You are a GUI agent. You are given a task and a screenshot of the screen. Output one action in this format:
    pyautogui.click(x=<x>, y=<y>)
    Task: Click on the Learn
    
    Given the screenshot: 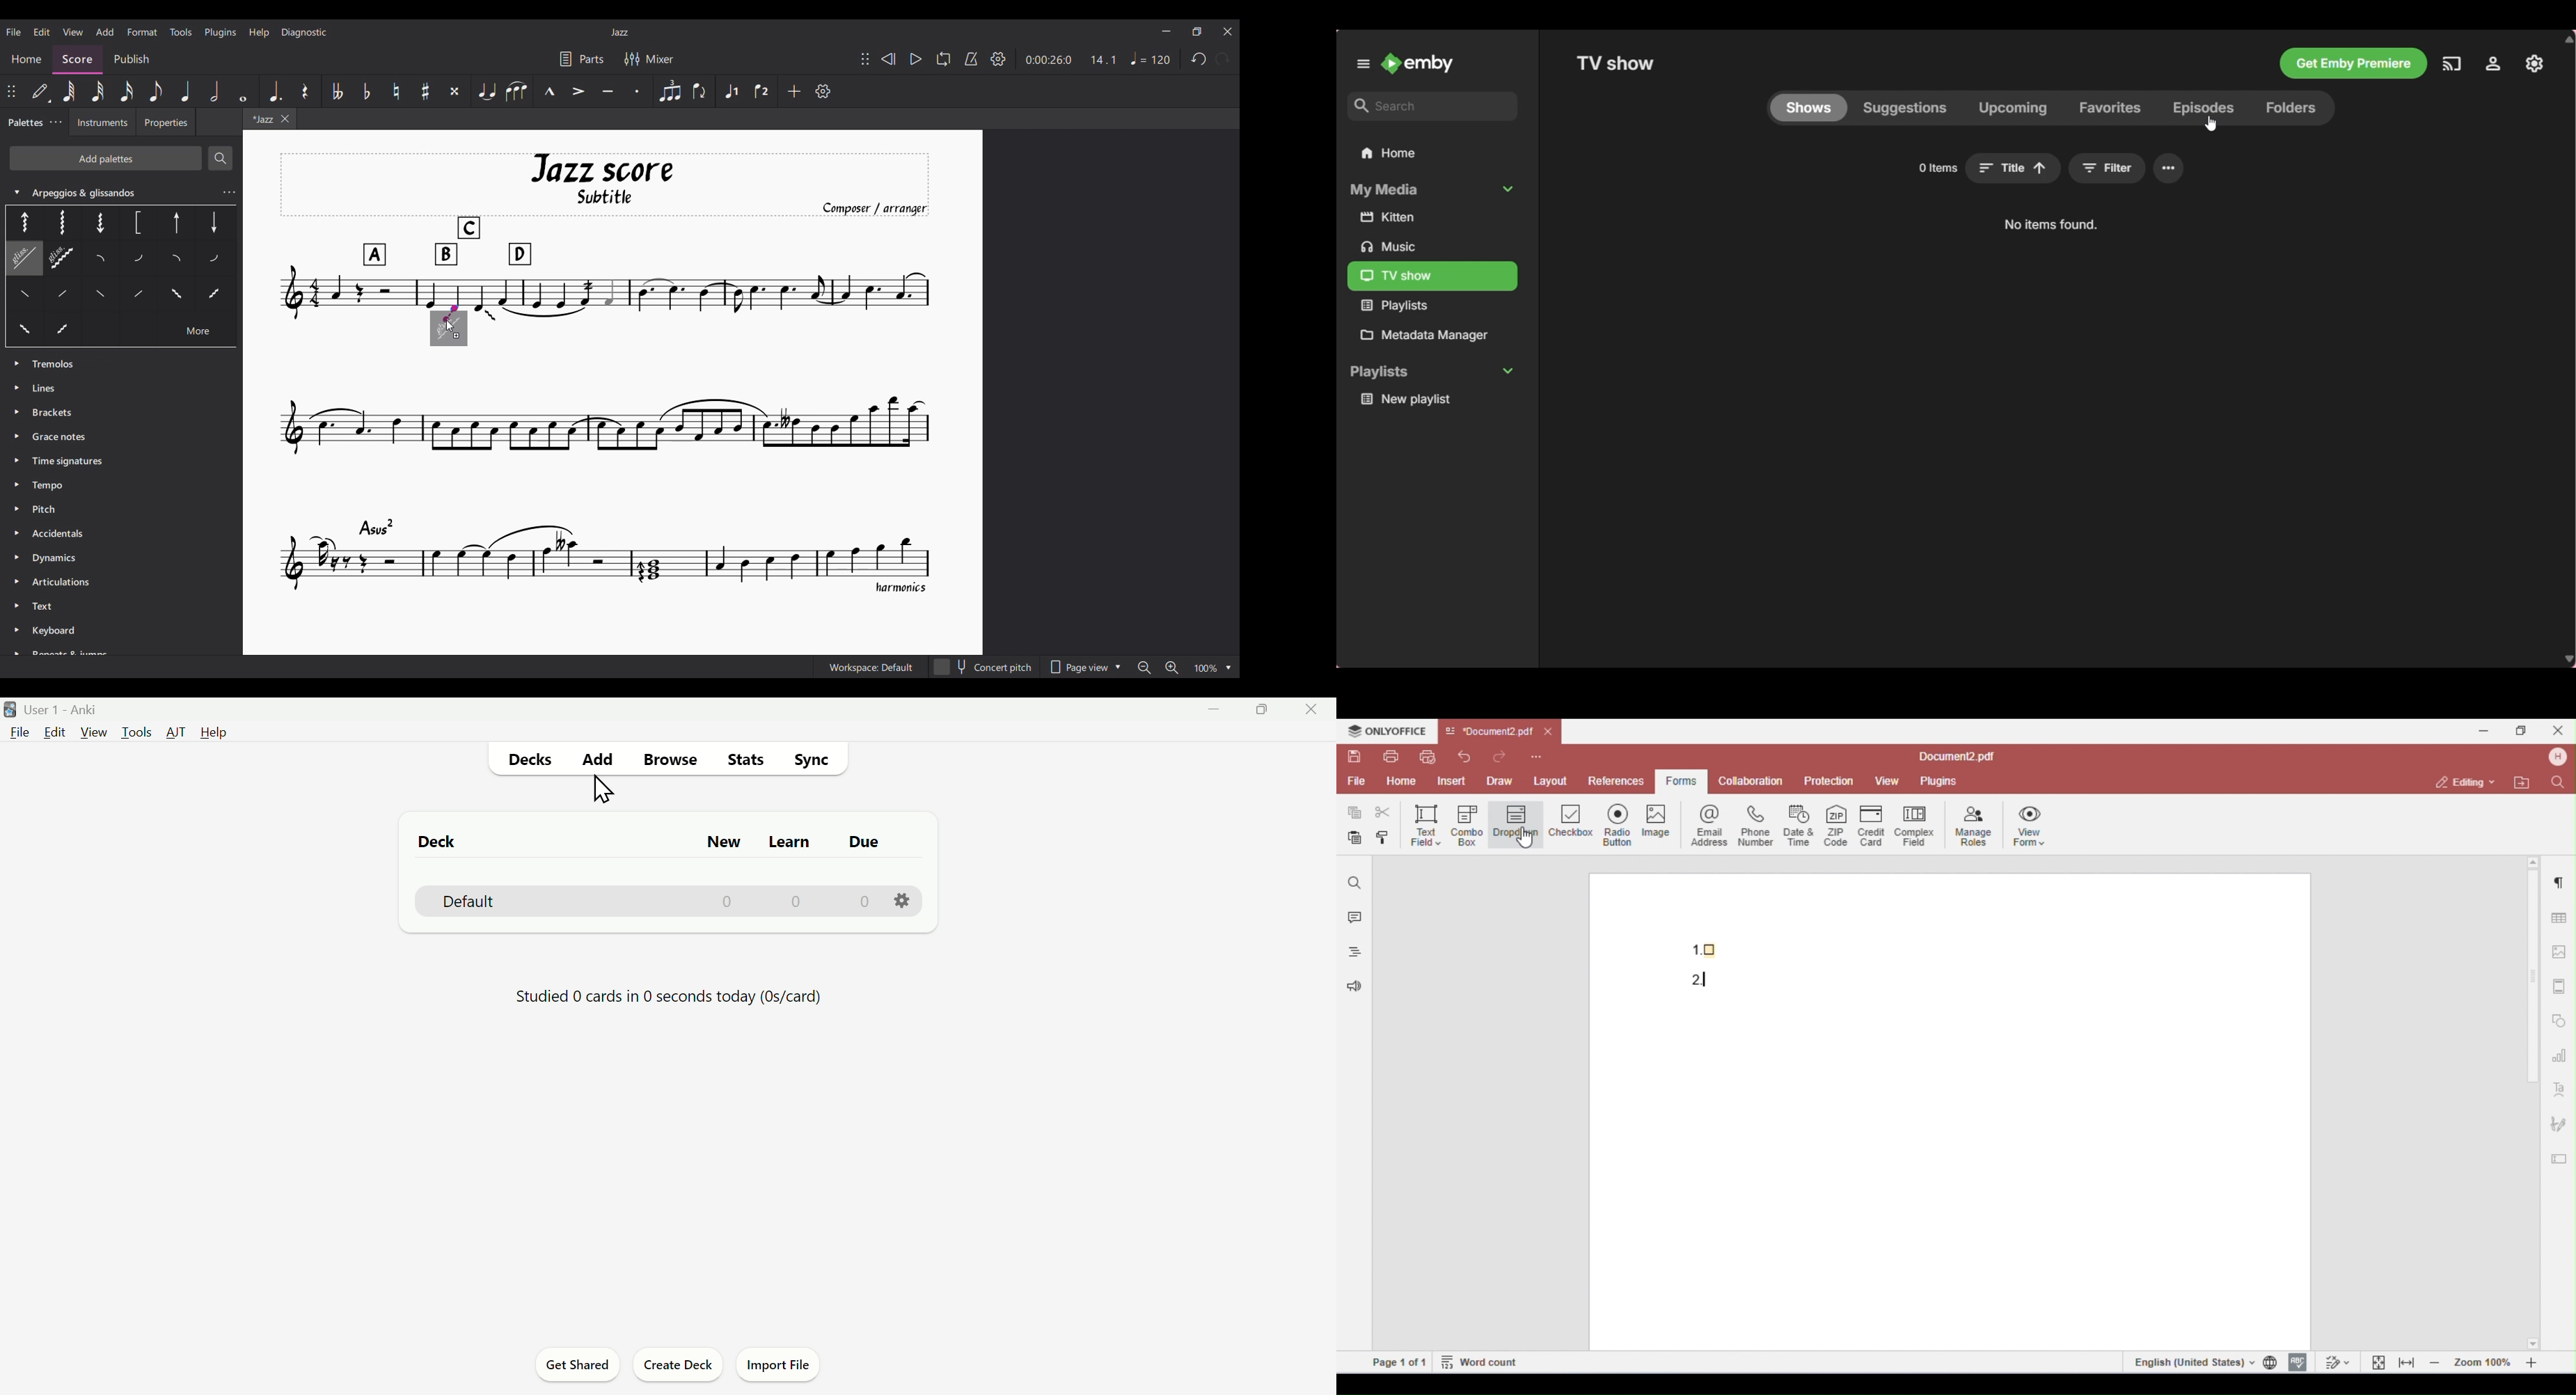 What is the action you would take?
    pyautogui.click(x=789, y=842)
    